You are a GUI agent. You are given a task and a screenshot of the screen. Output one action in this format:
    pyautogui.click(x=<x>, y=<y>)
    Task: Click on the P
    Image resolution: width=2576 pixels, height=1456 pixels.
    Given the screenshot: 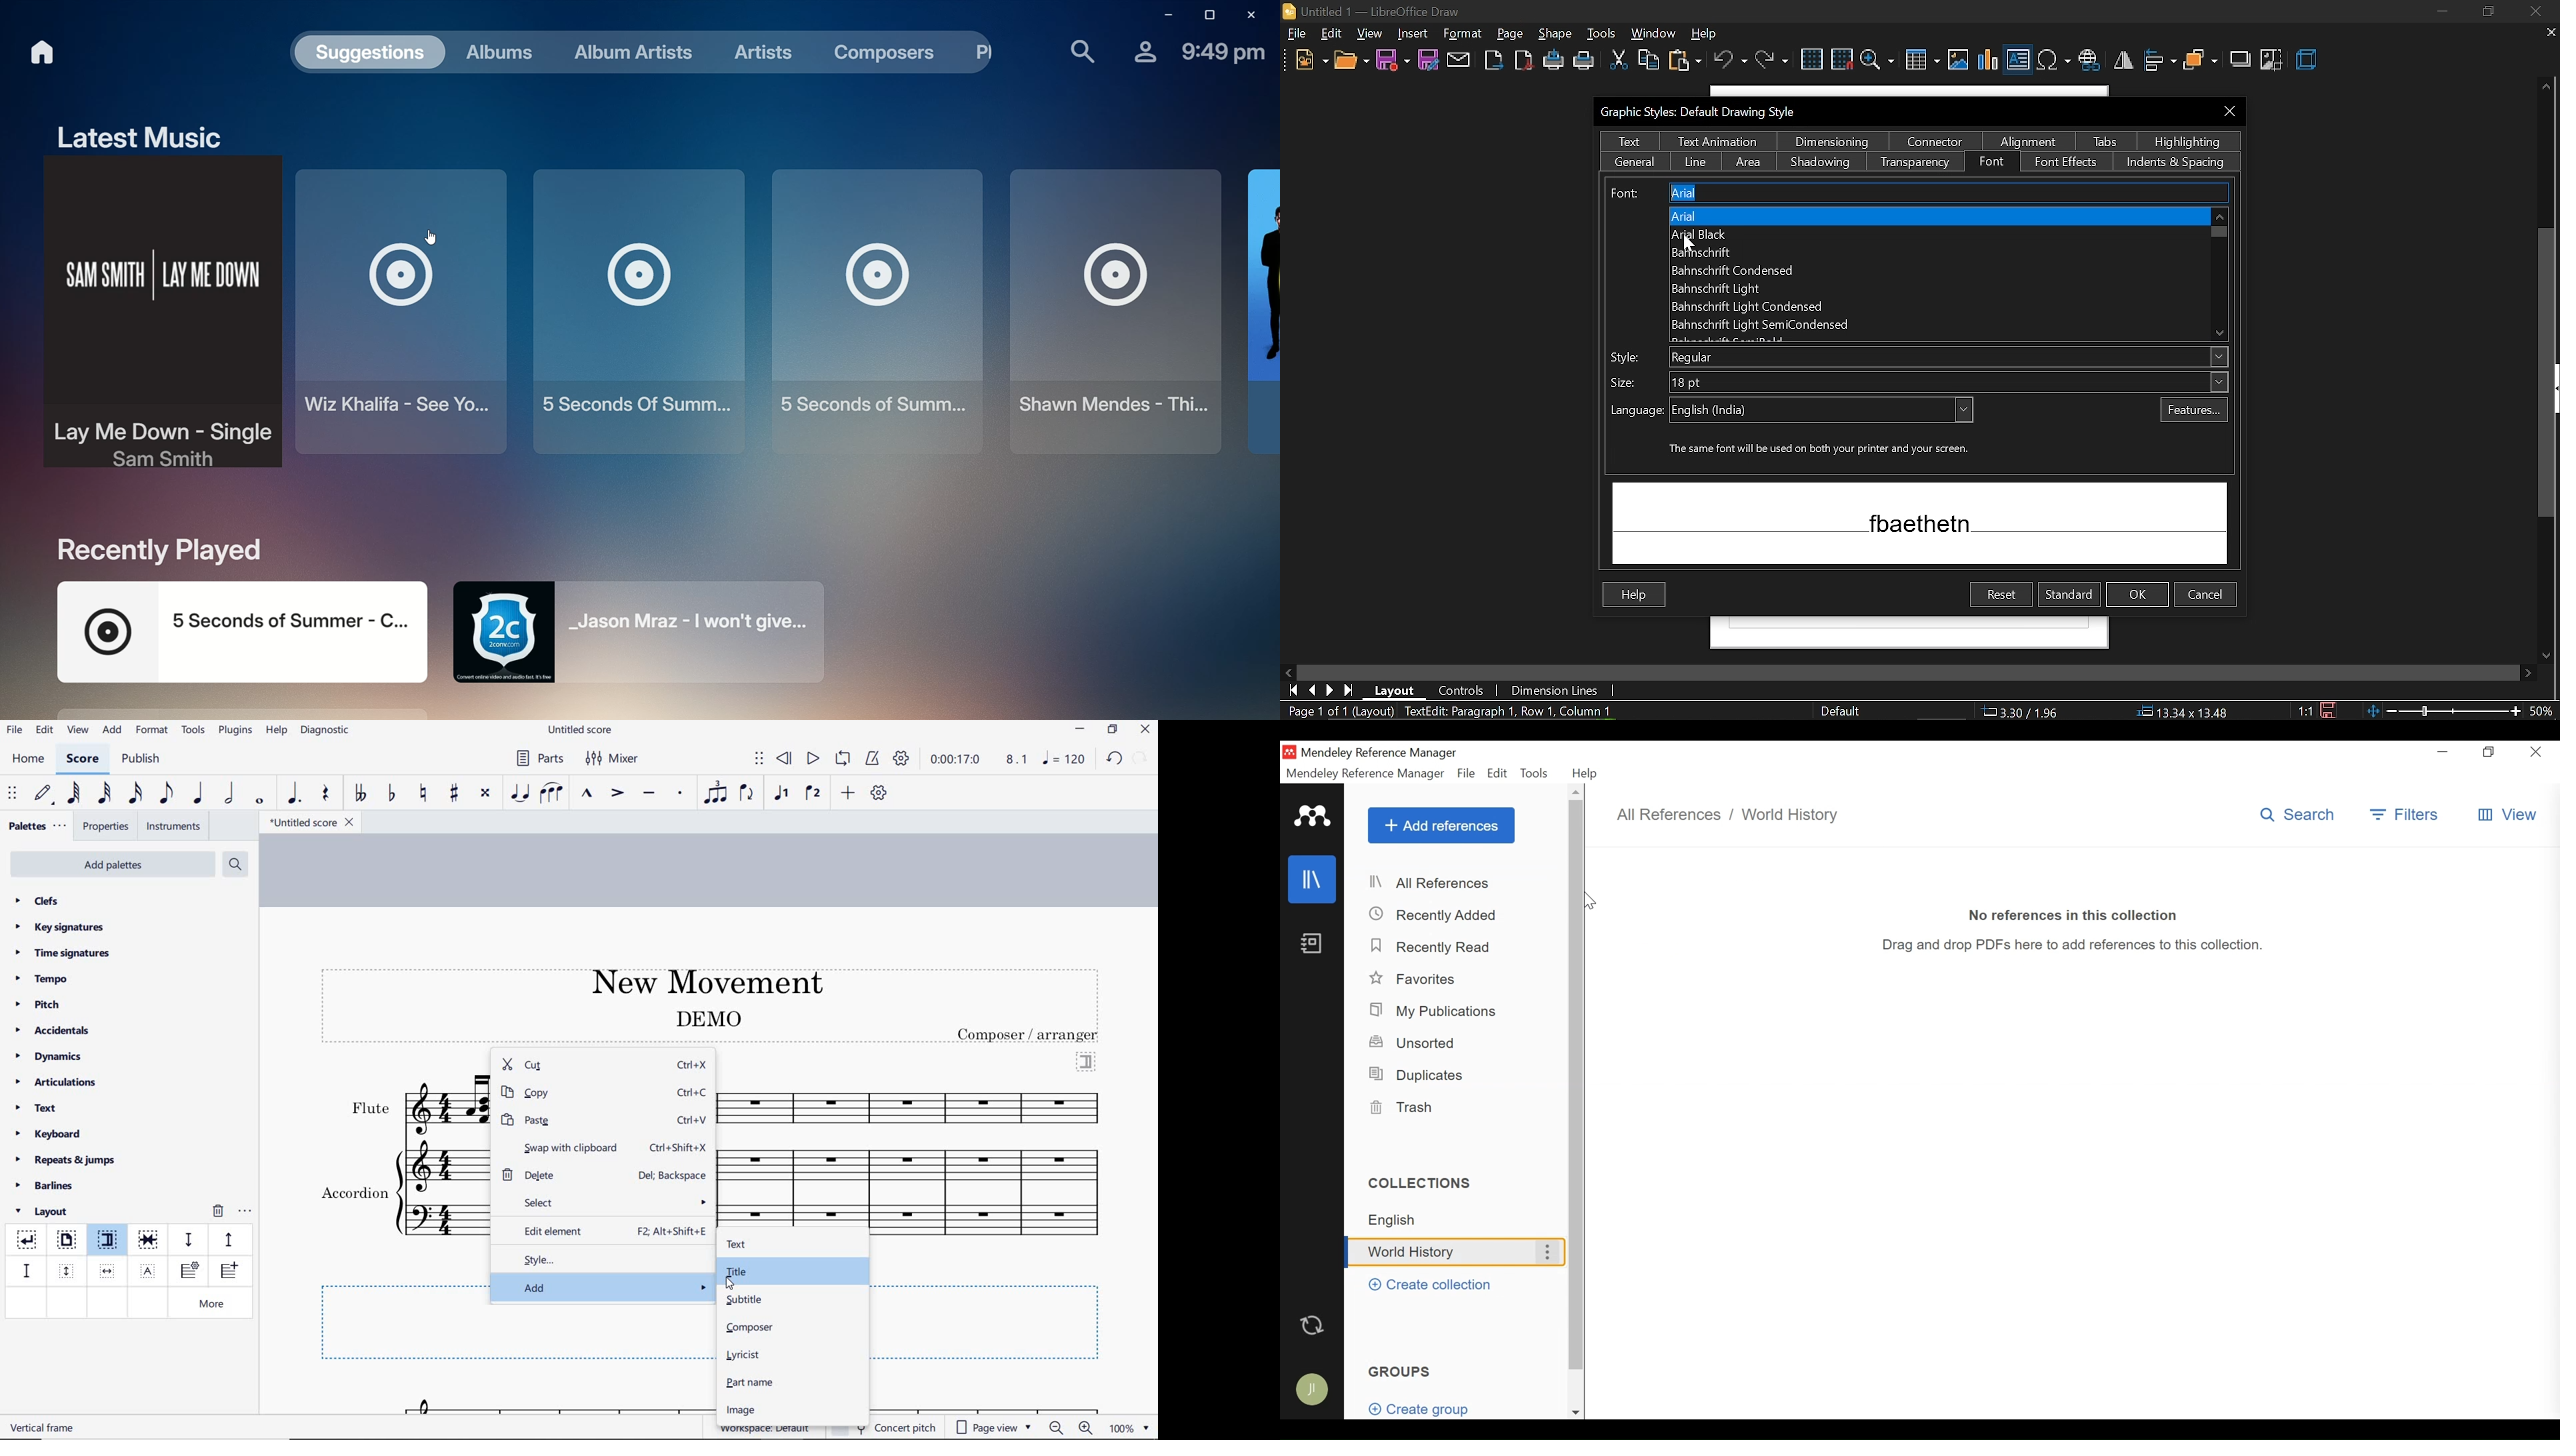 What is the action you would take?
    pyautogui.click(x=977, y=53)
    